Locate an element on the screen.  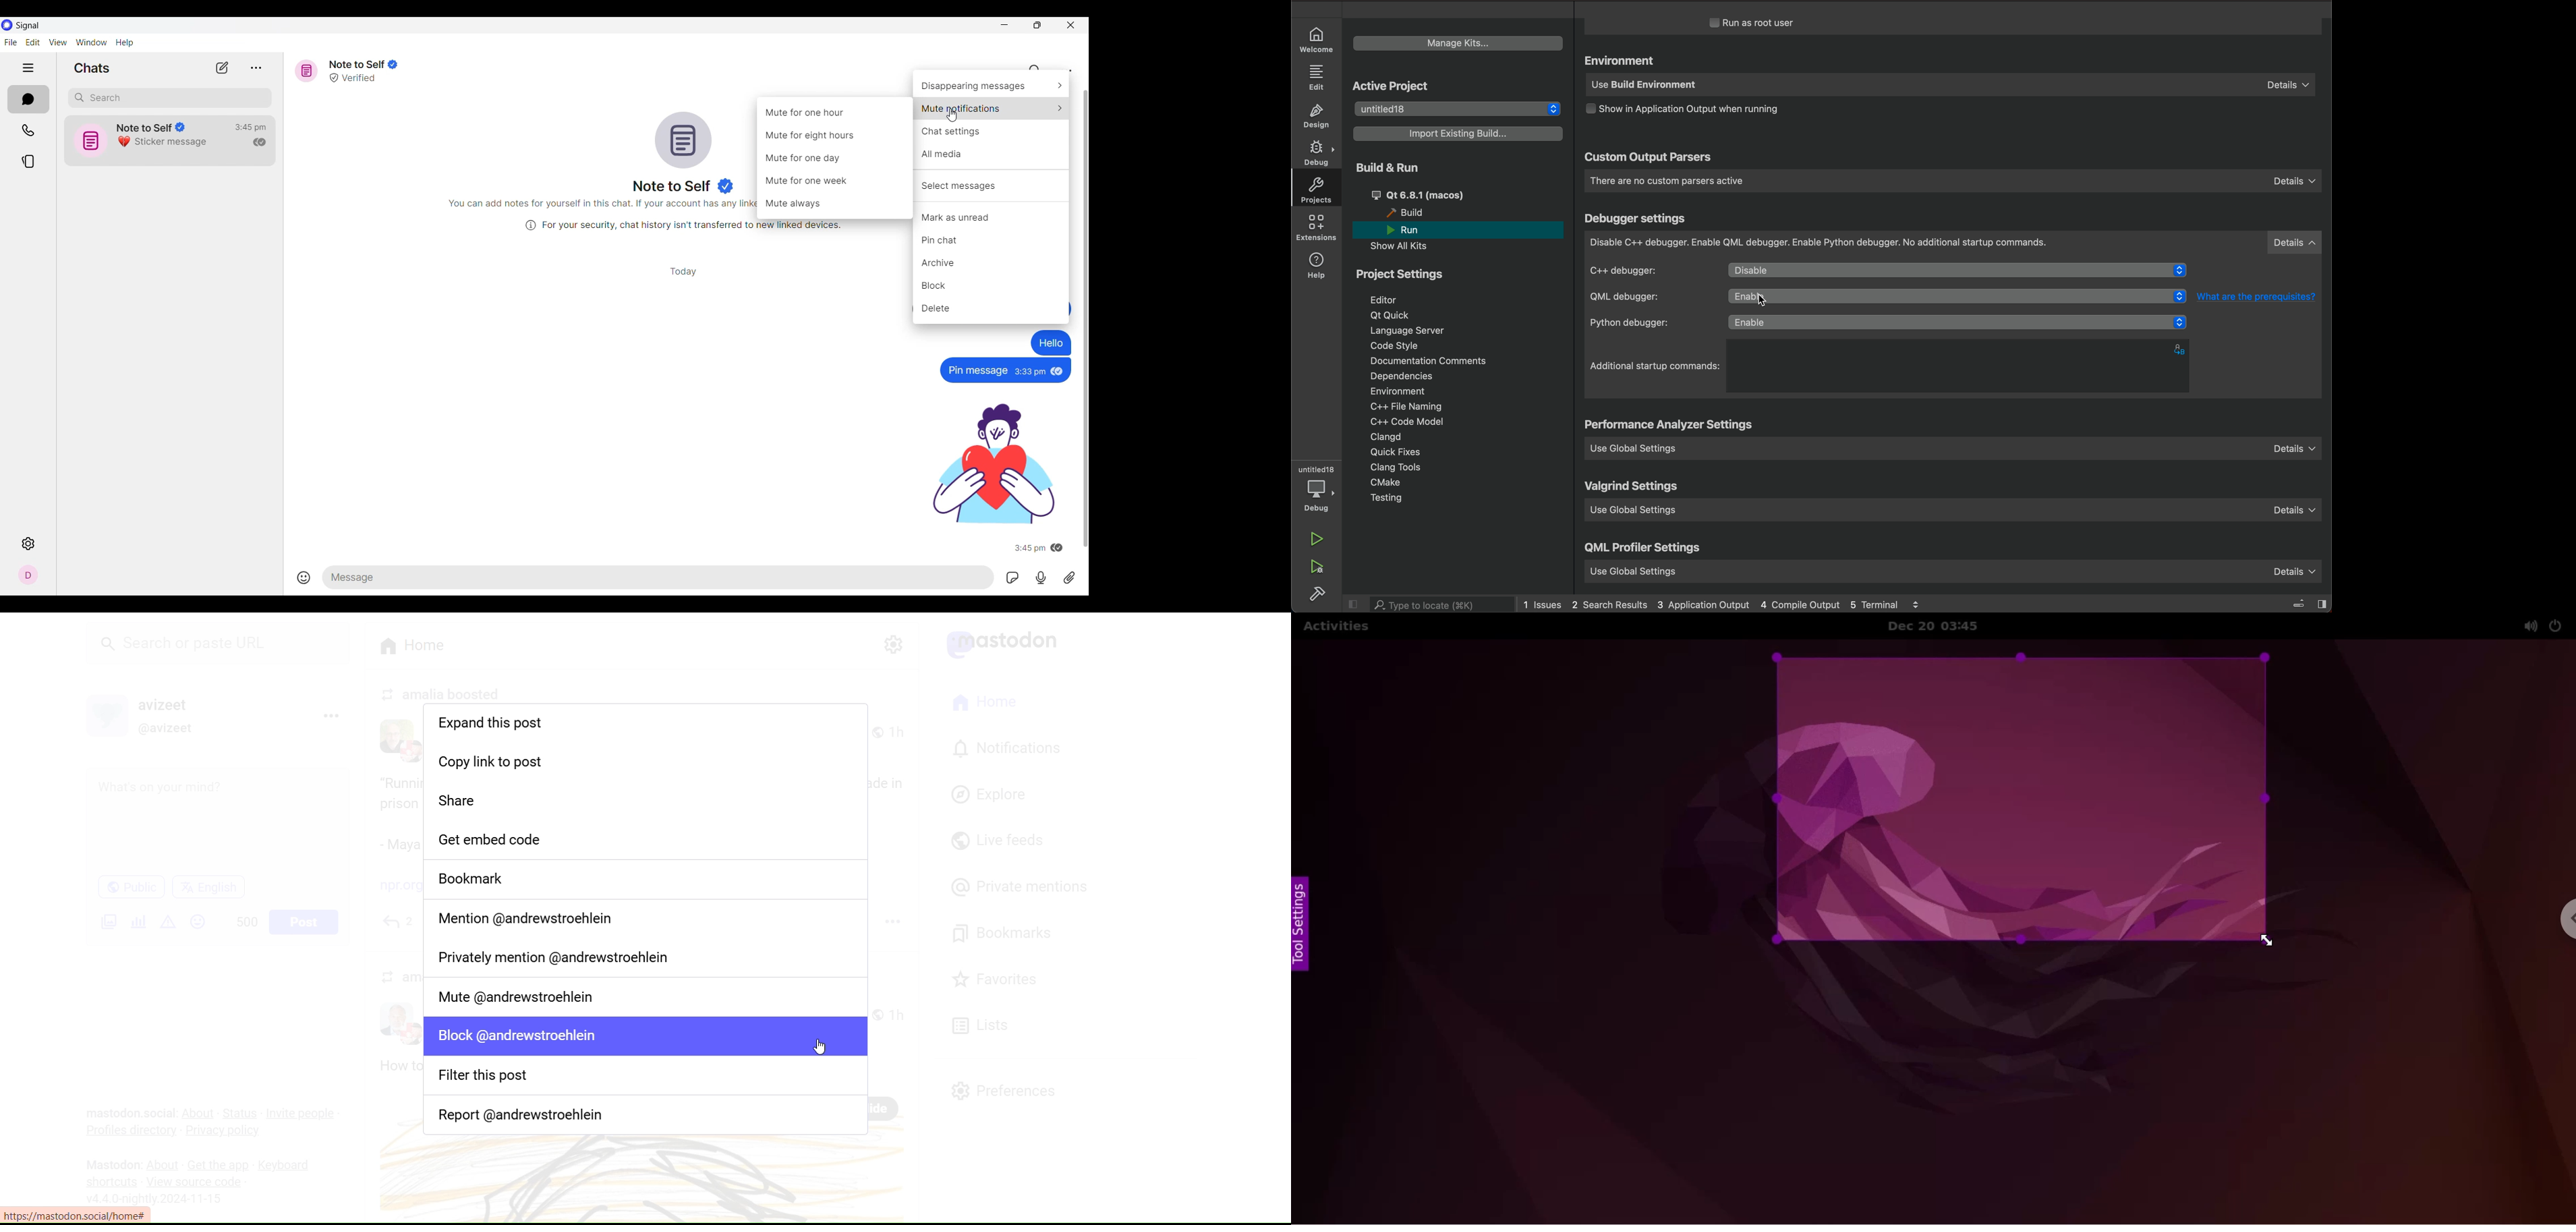
3:45 pm is located at coordinates (1029, 548).